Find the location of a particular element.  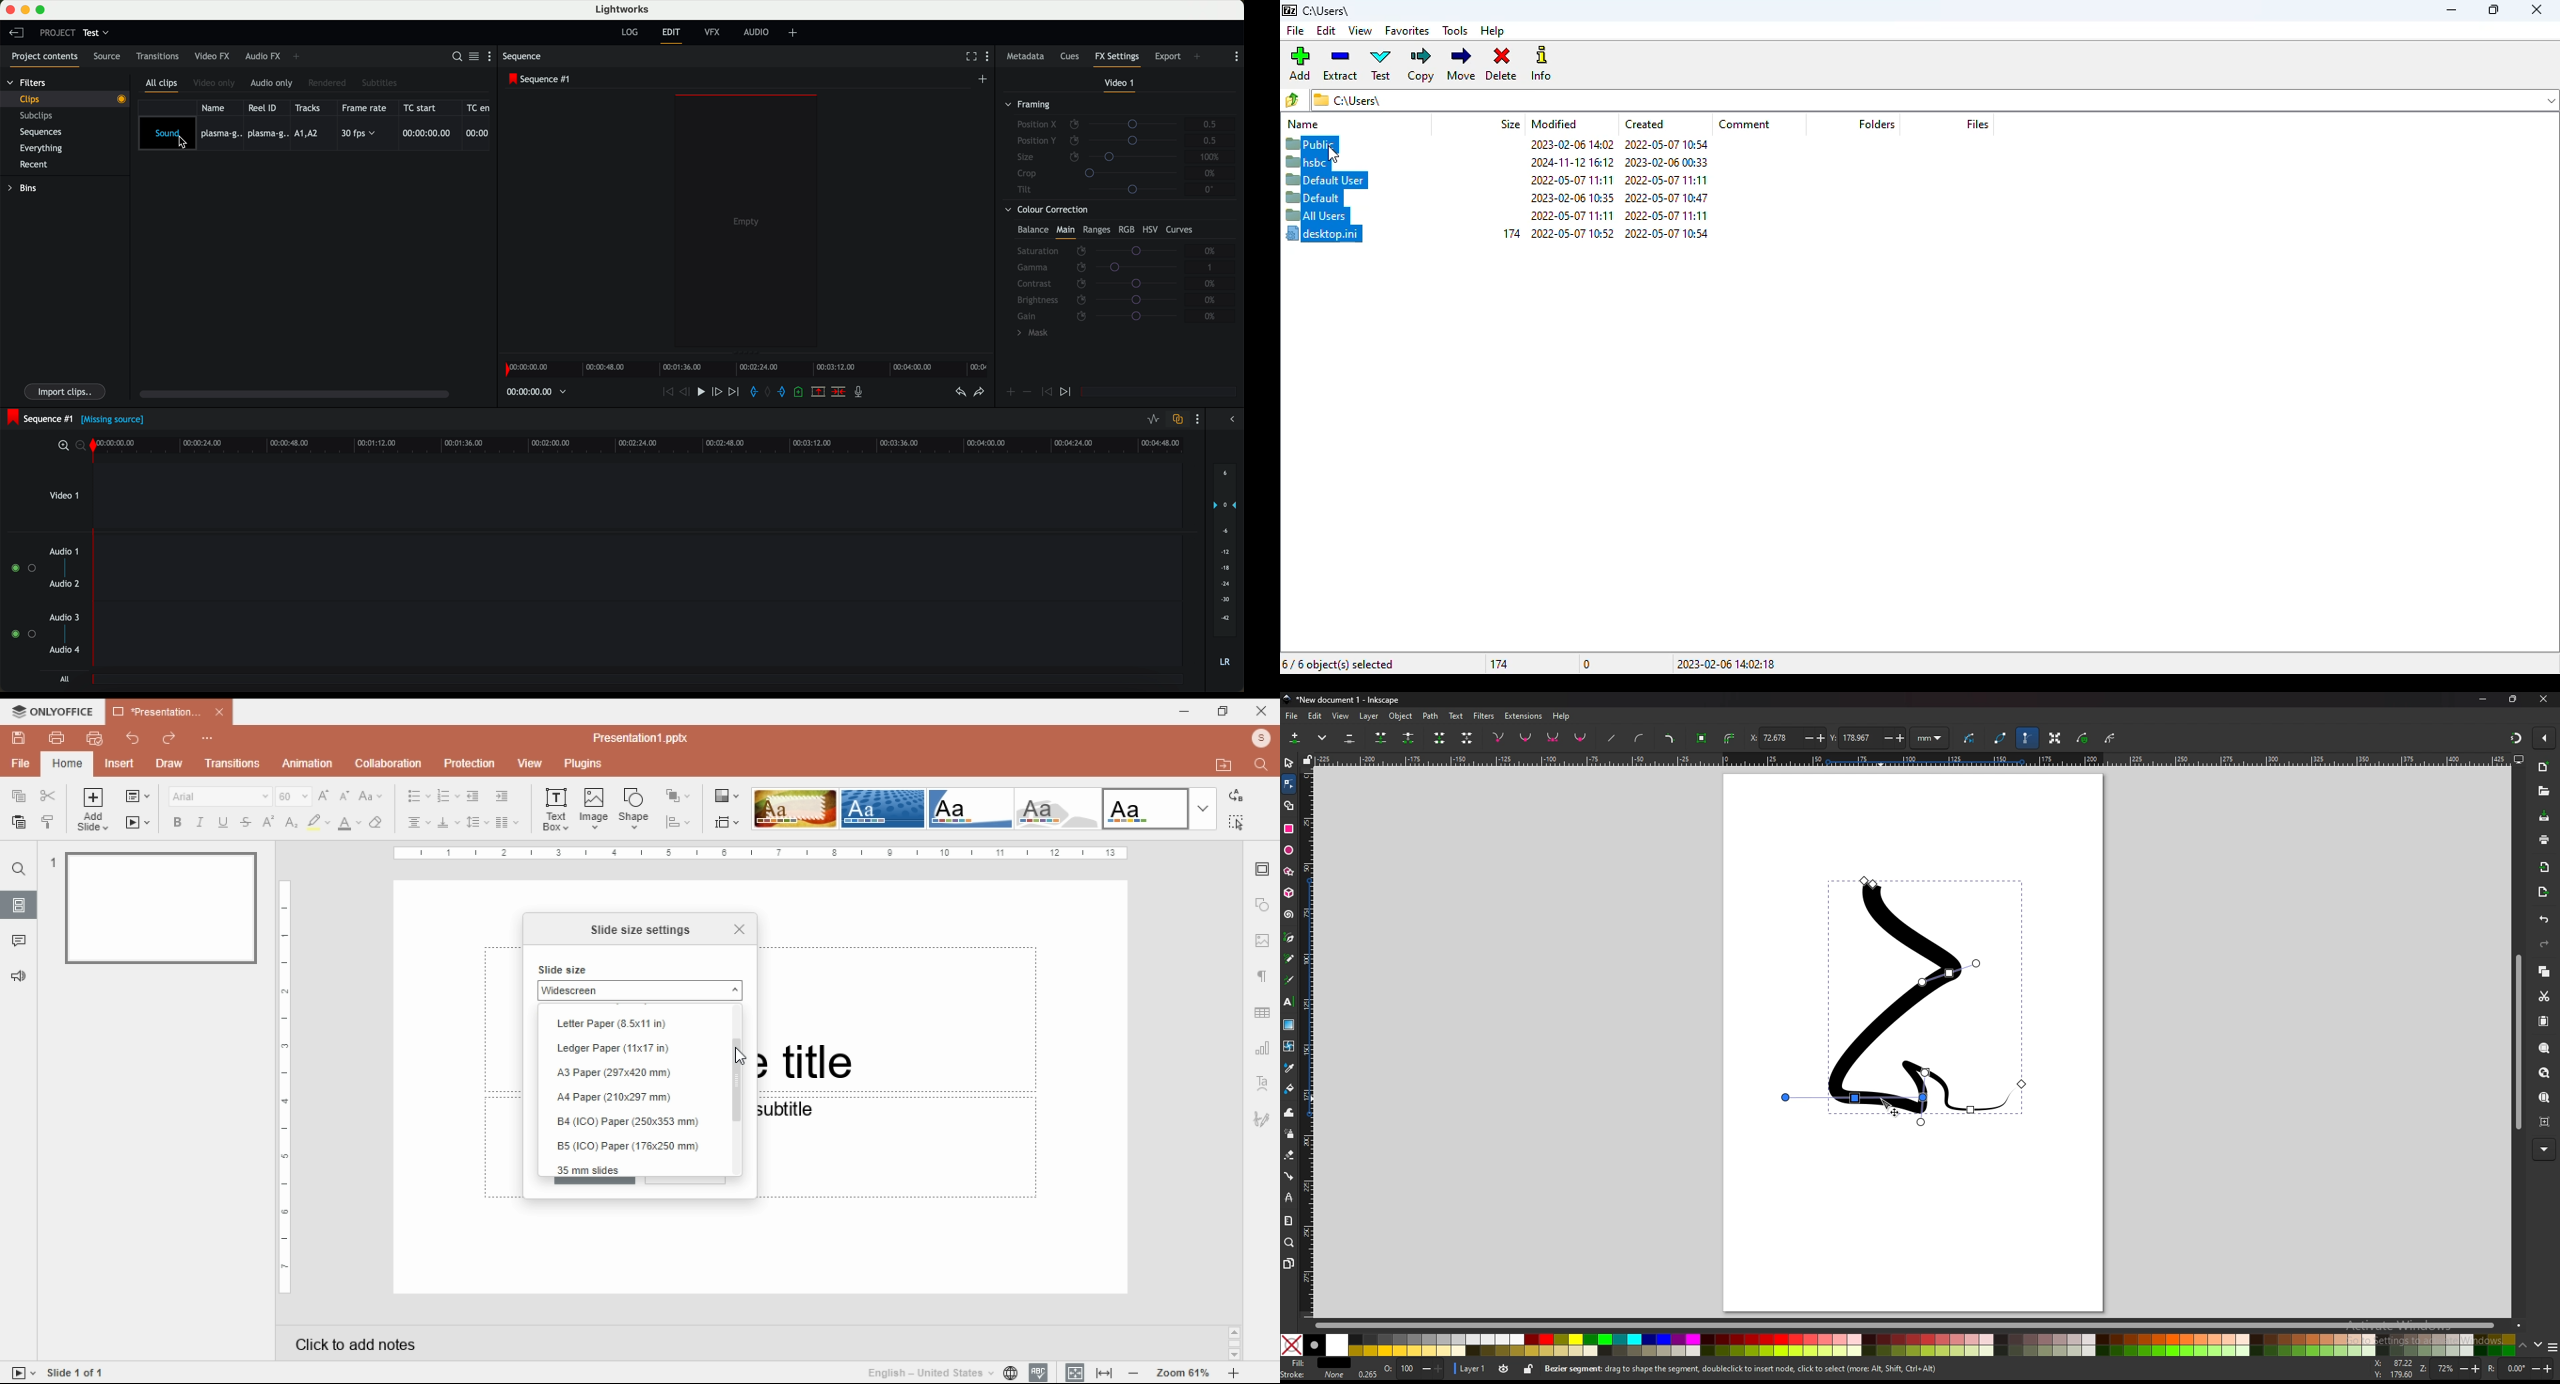

copy is located at coordinates (2545, 973).